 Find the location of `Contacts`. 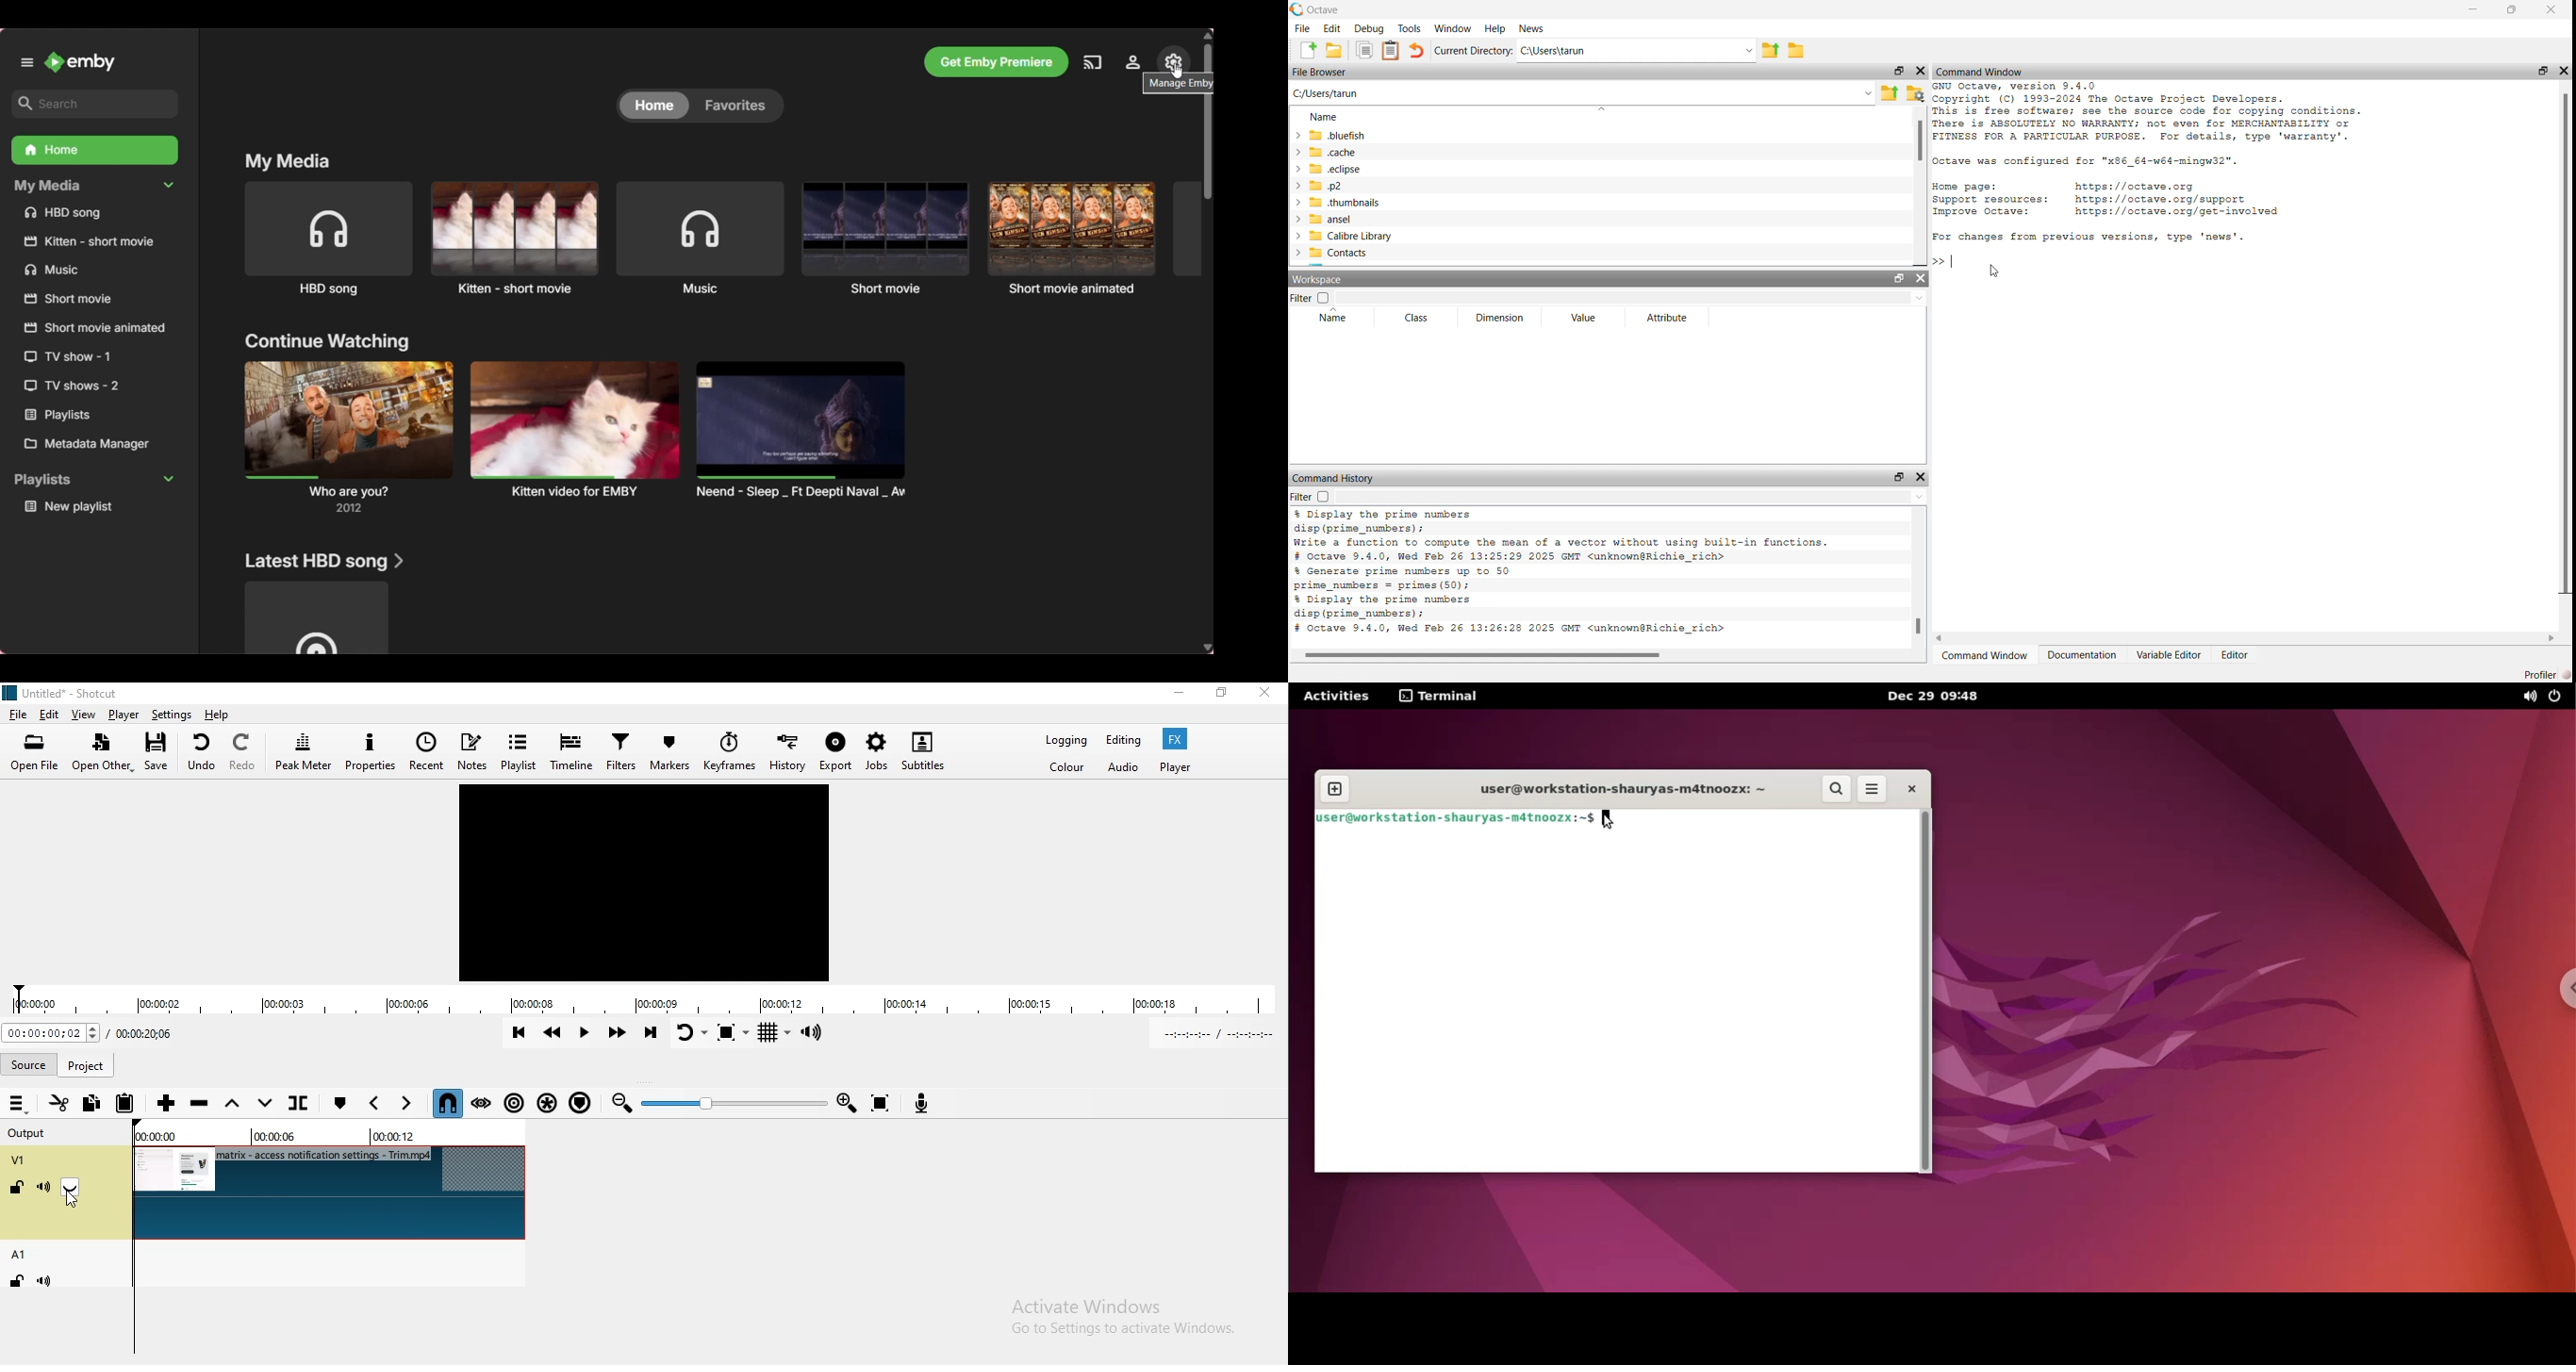

Contacts is located at coordinates (1340, 253).